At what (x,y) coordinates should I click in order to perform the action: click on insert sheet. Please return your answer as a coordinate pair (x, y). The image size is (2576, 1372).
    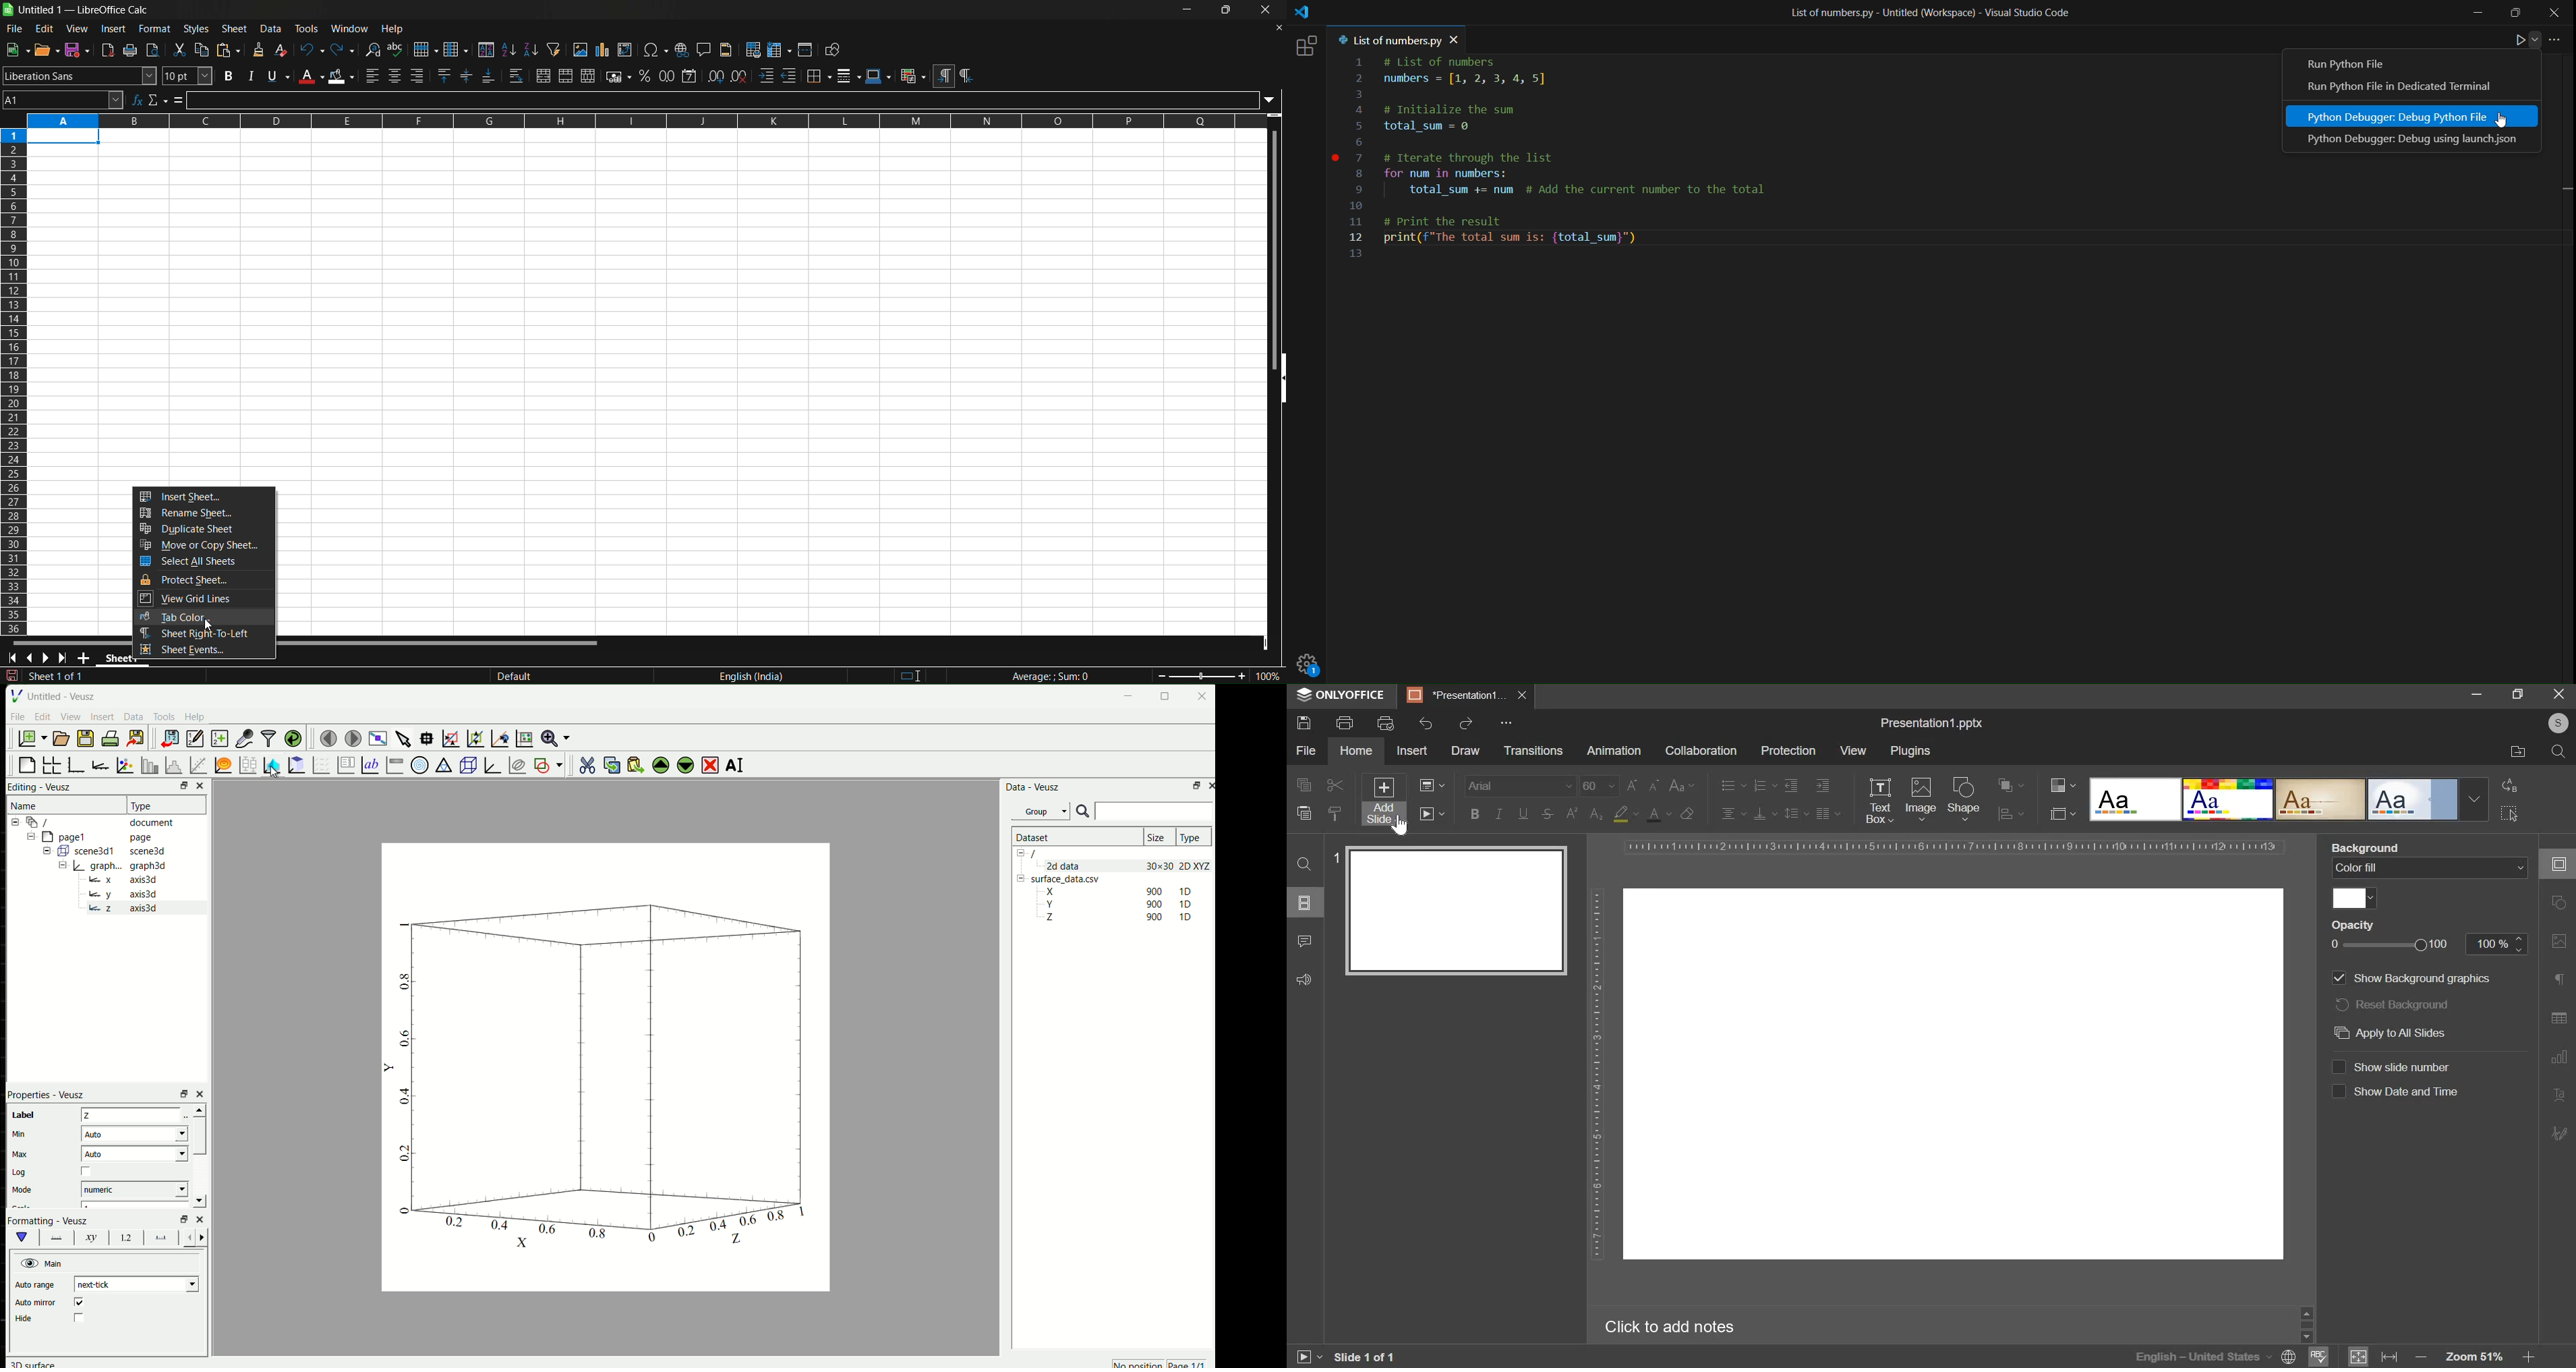
    Looking at the image, I should click on (204, 496).